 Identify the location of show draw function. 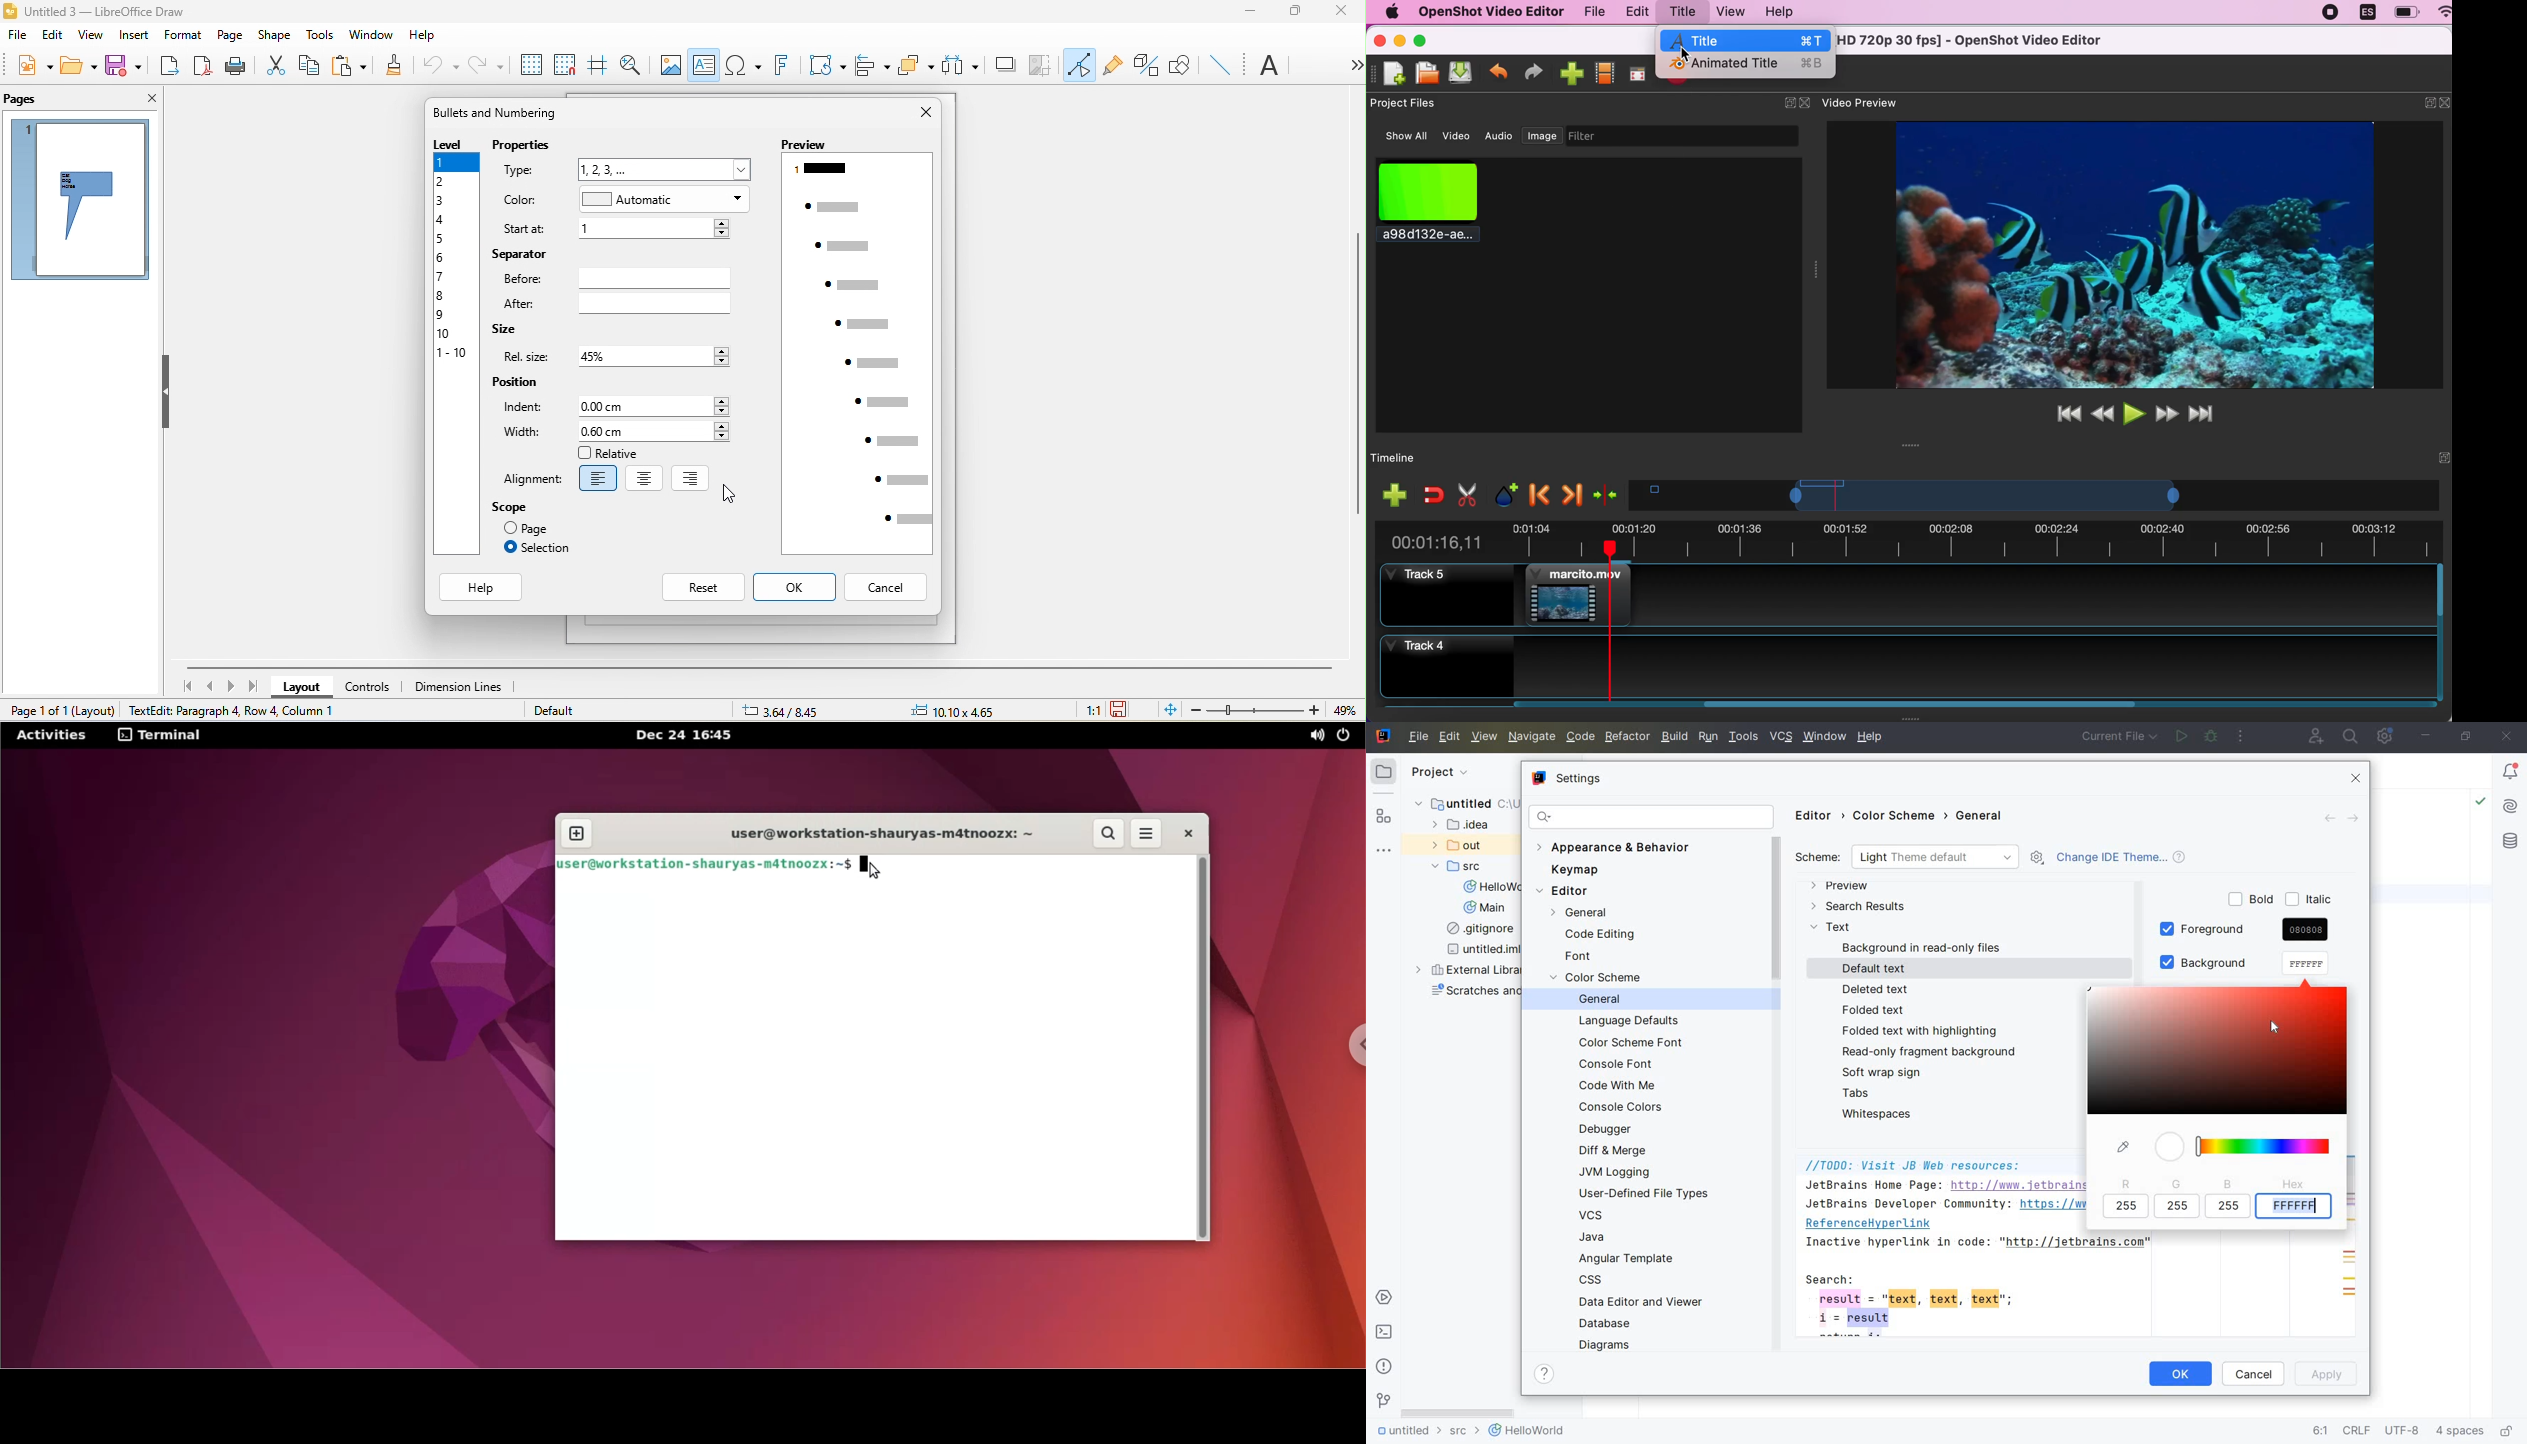
(1180, 63).